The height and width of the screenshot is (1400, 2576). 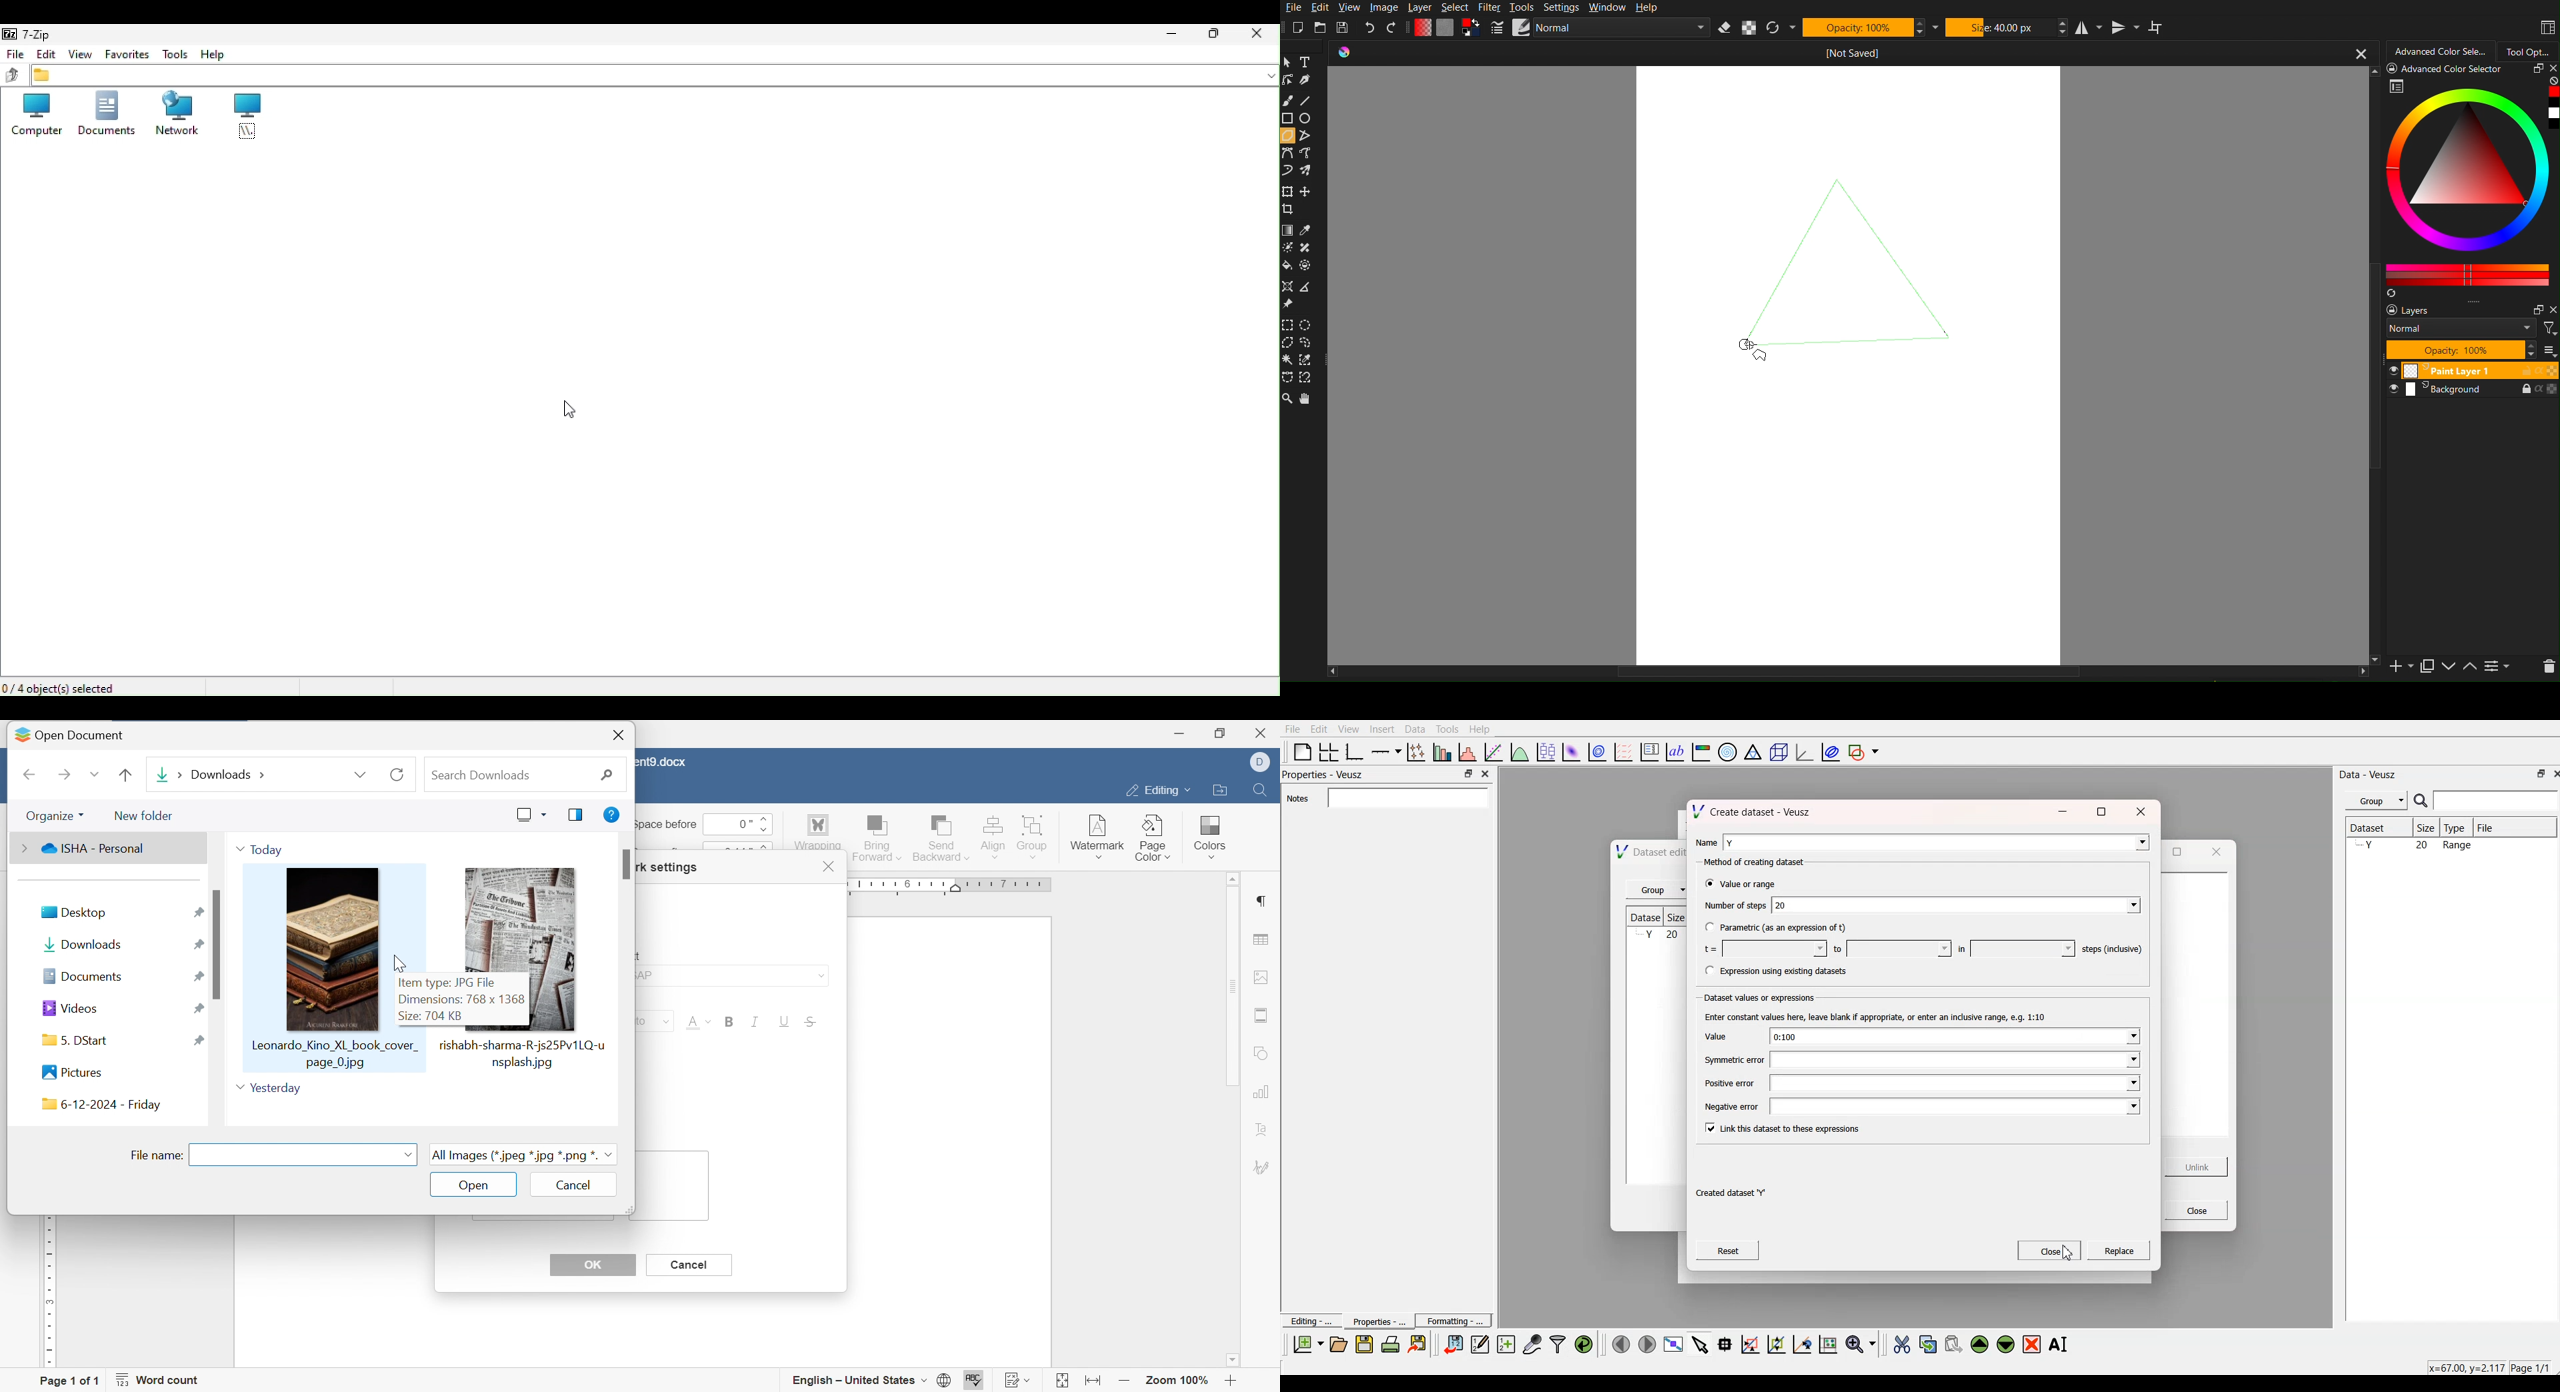 What do you see at coordinates (2424, 828) in the screenshot?
I see `Size` at bounding box center [2424, 828].